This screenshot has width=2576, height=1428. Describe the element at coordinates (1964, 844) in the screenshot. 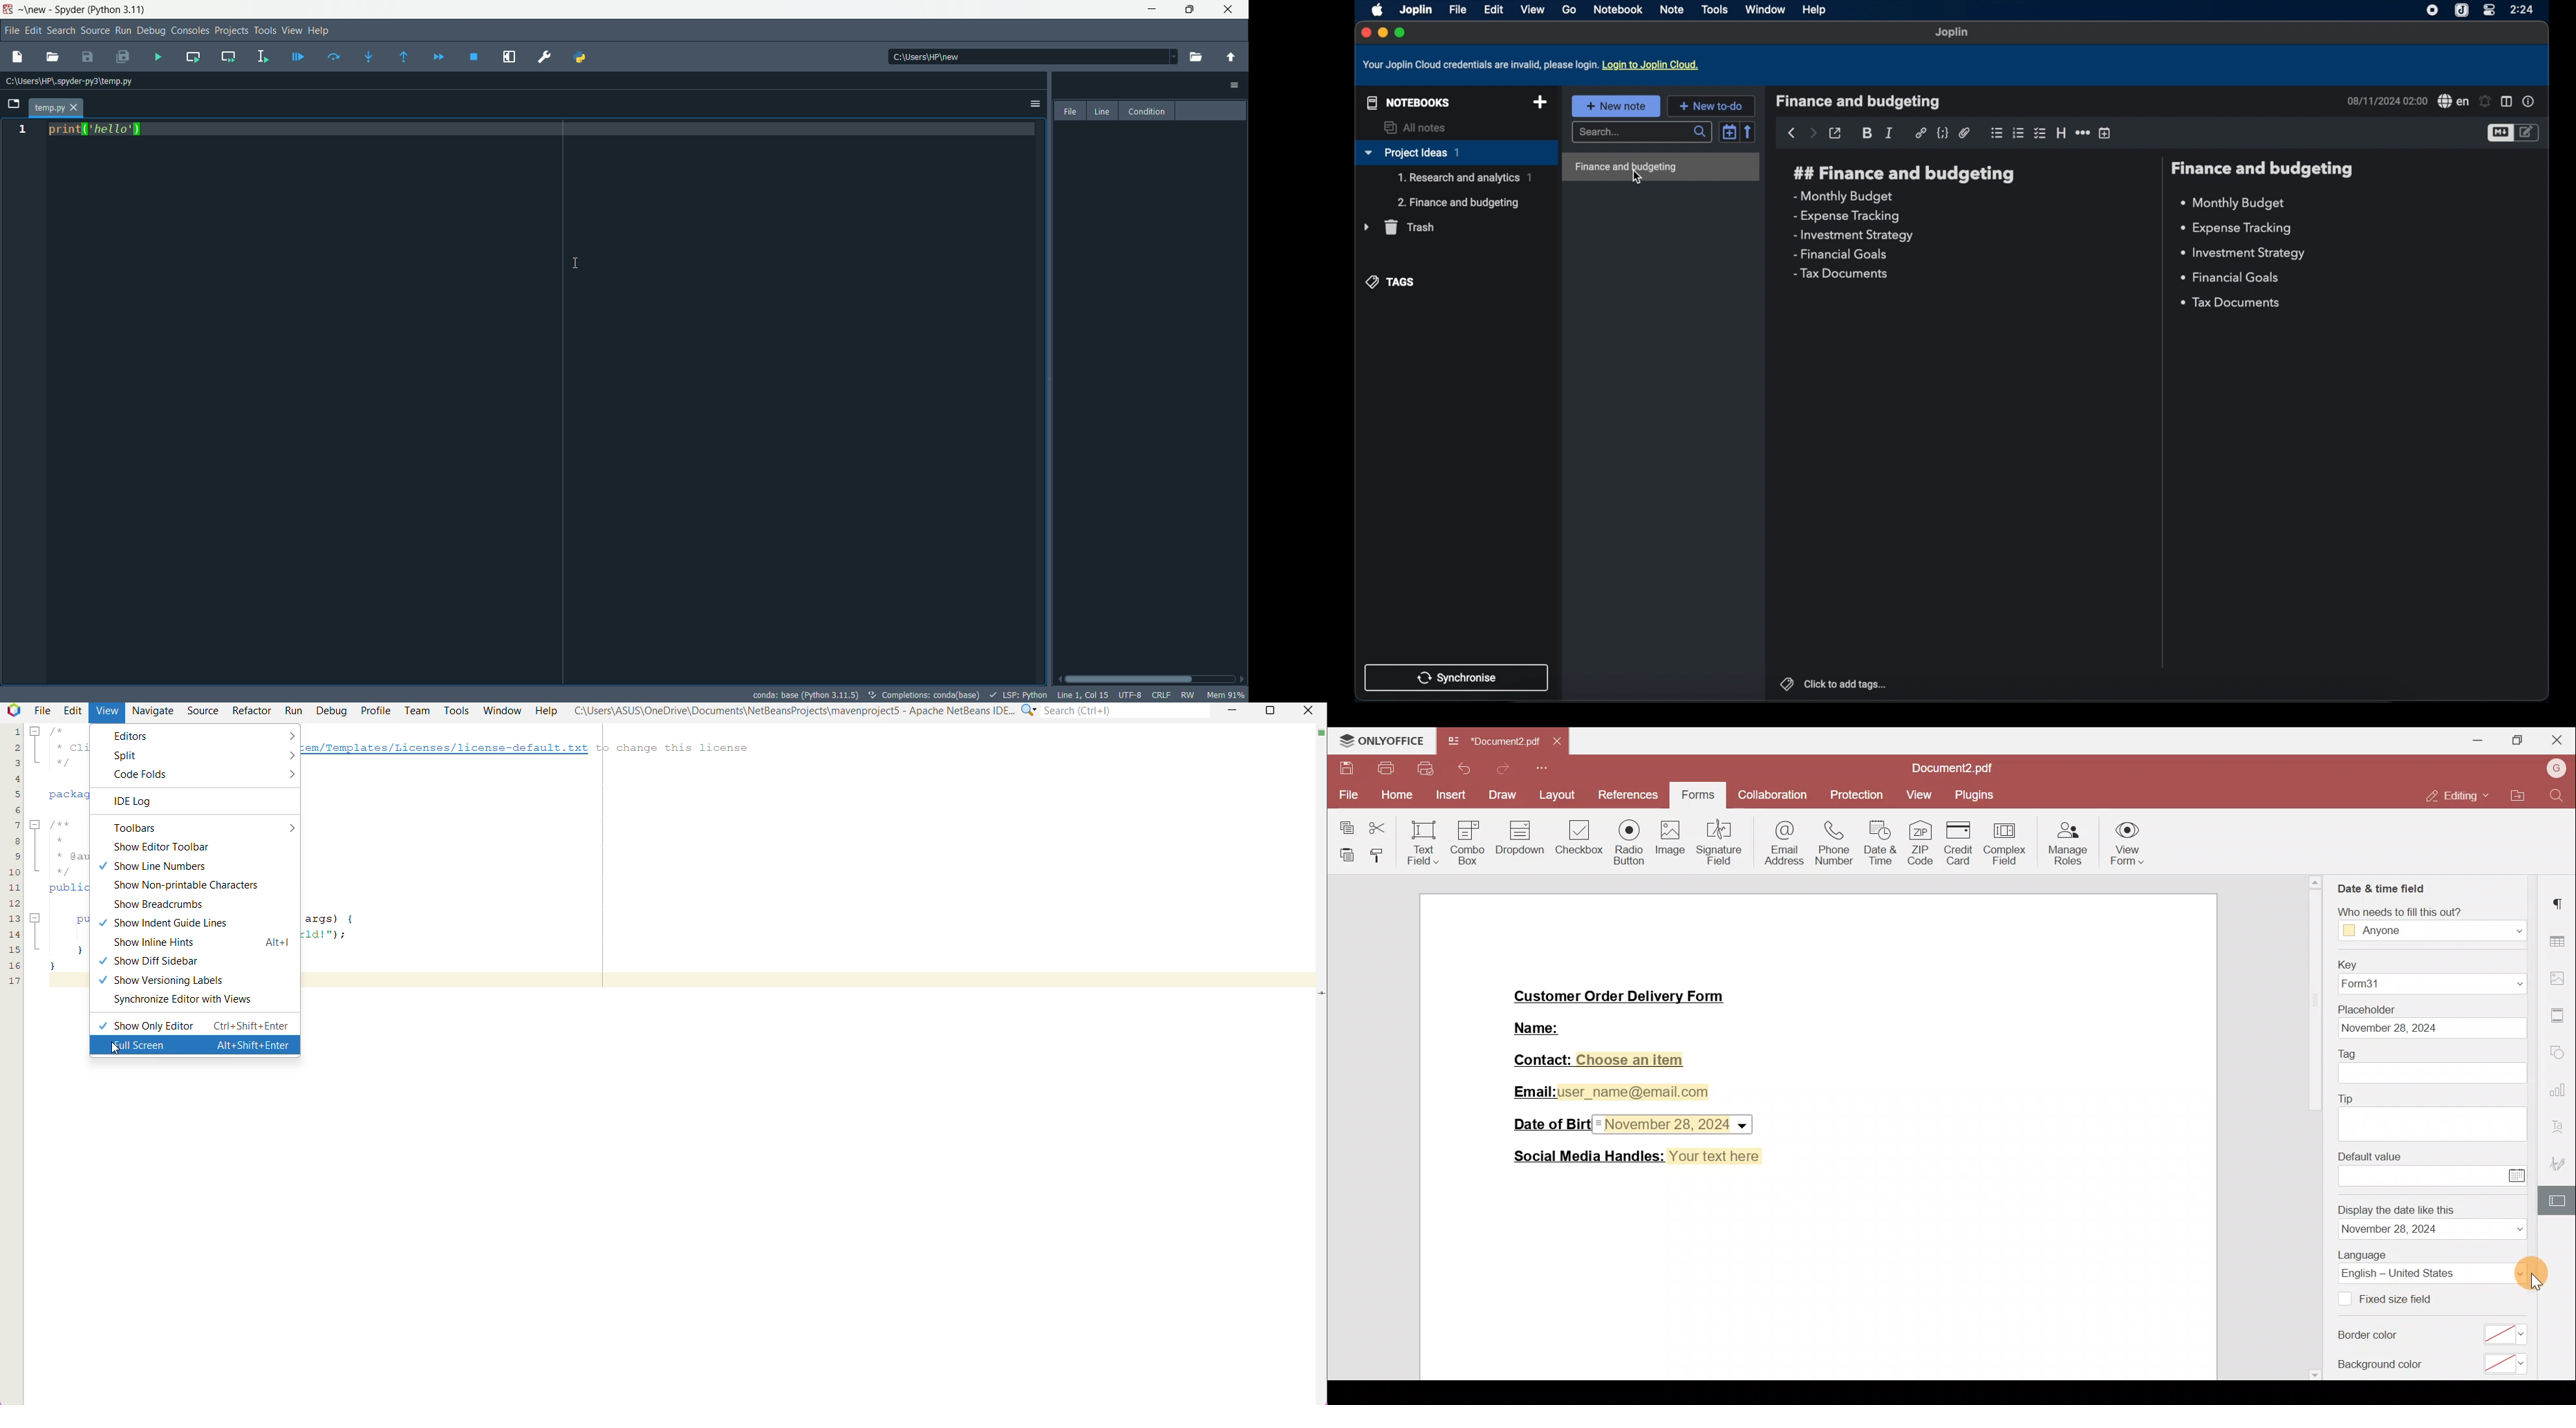

I see `Credit card` at that location.